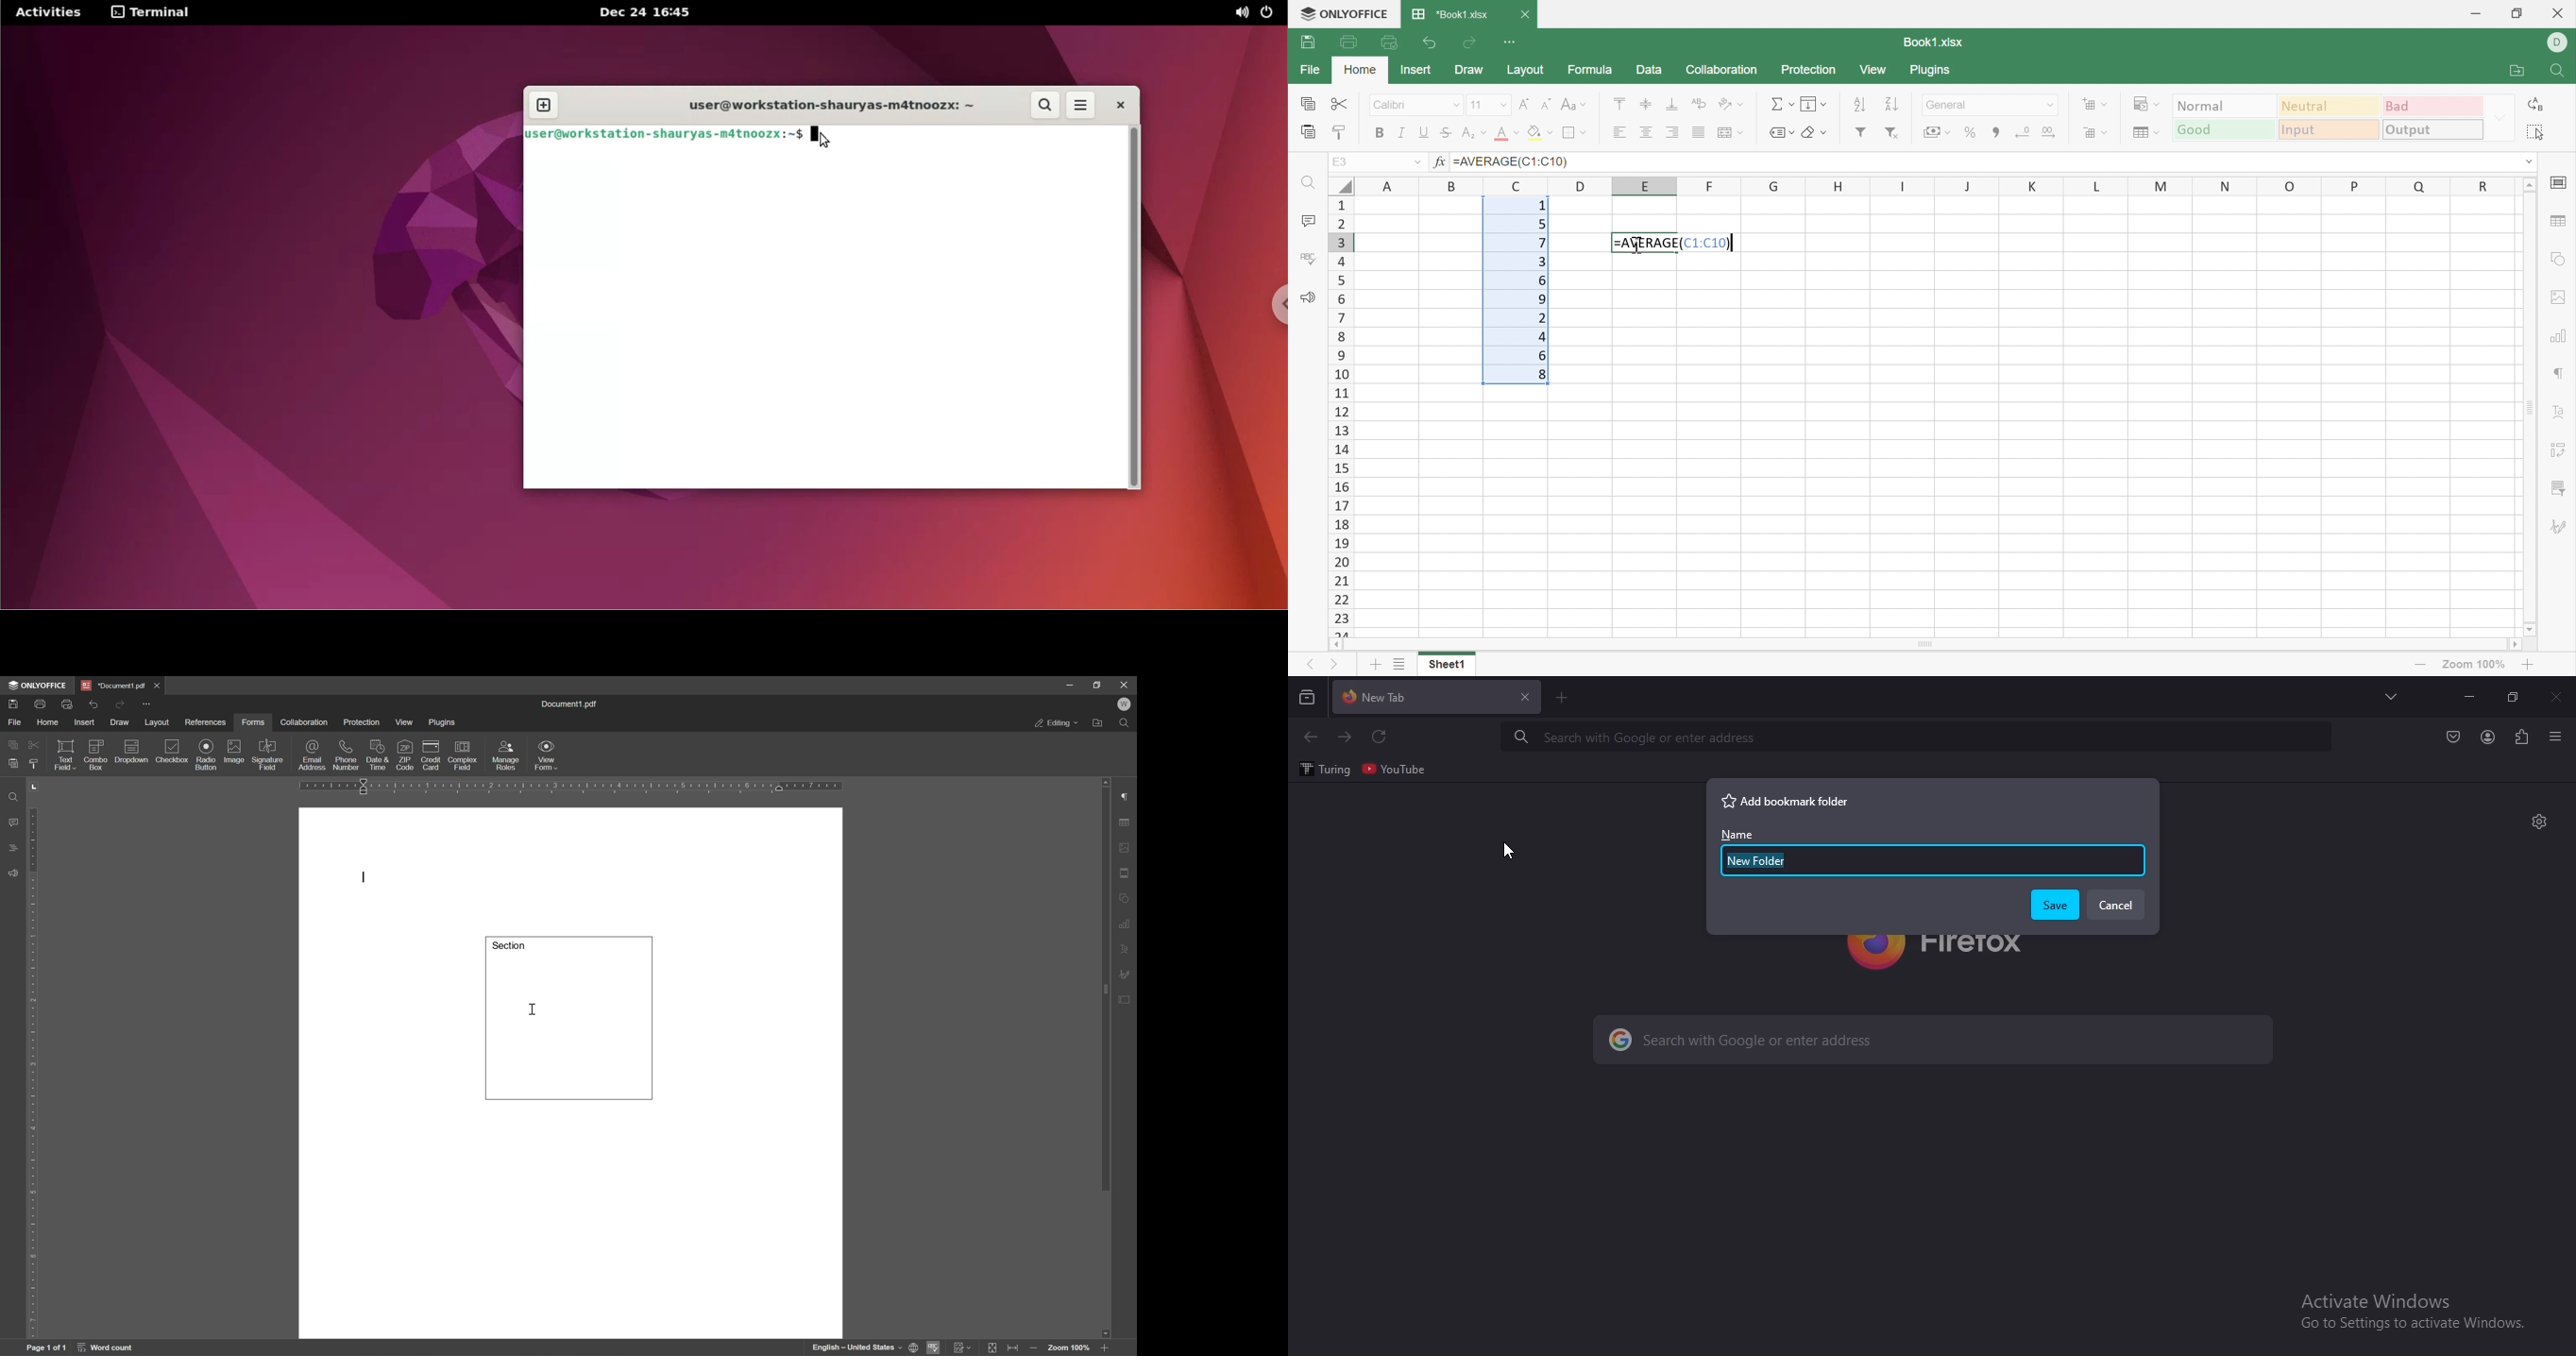 The width and height of the screenshot is (2576, 1372). I want to click on close, so click(1126, 684).